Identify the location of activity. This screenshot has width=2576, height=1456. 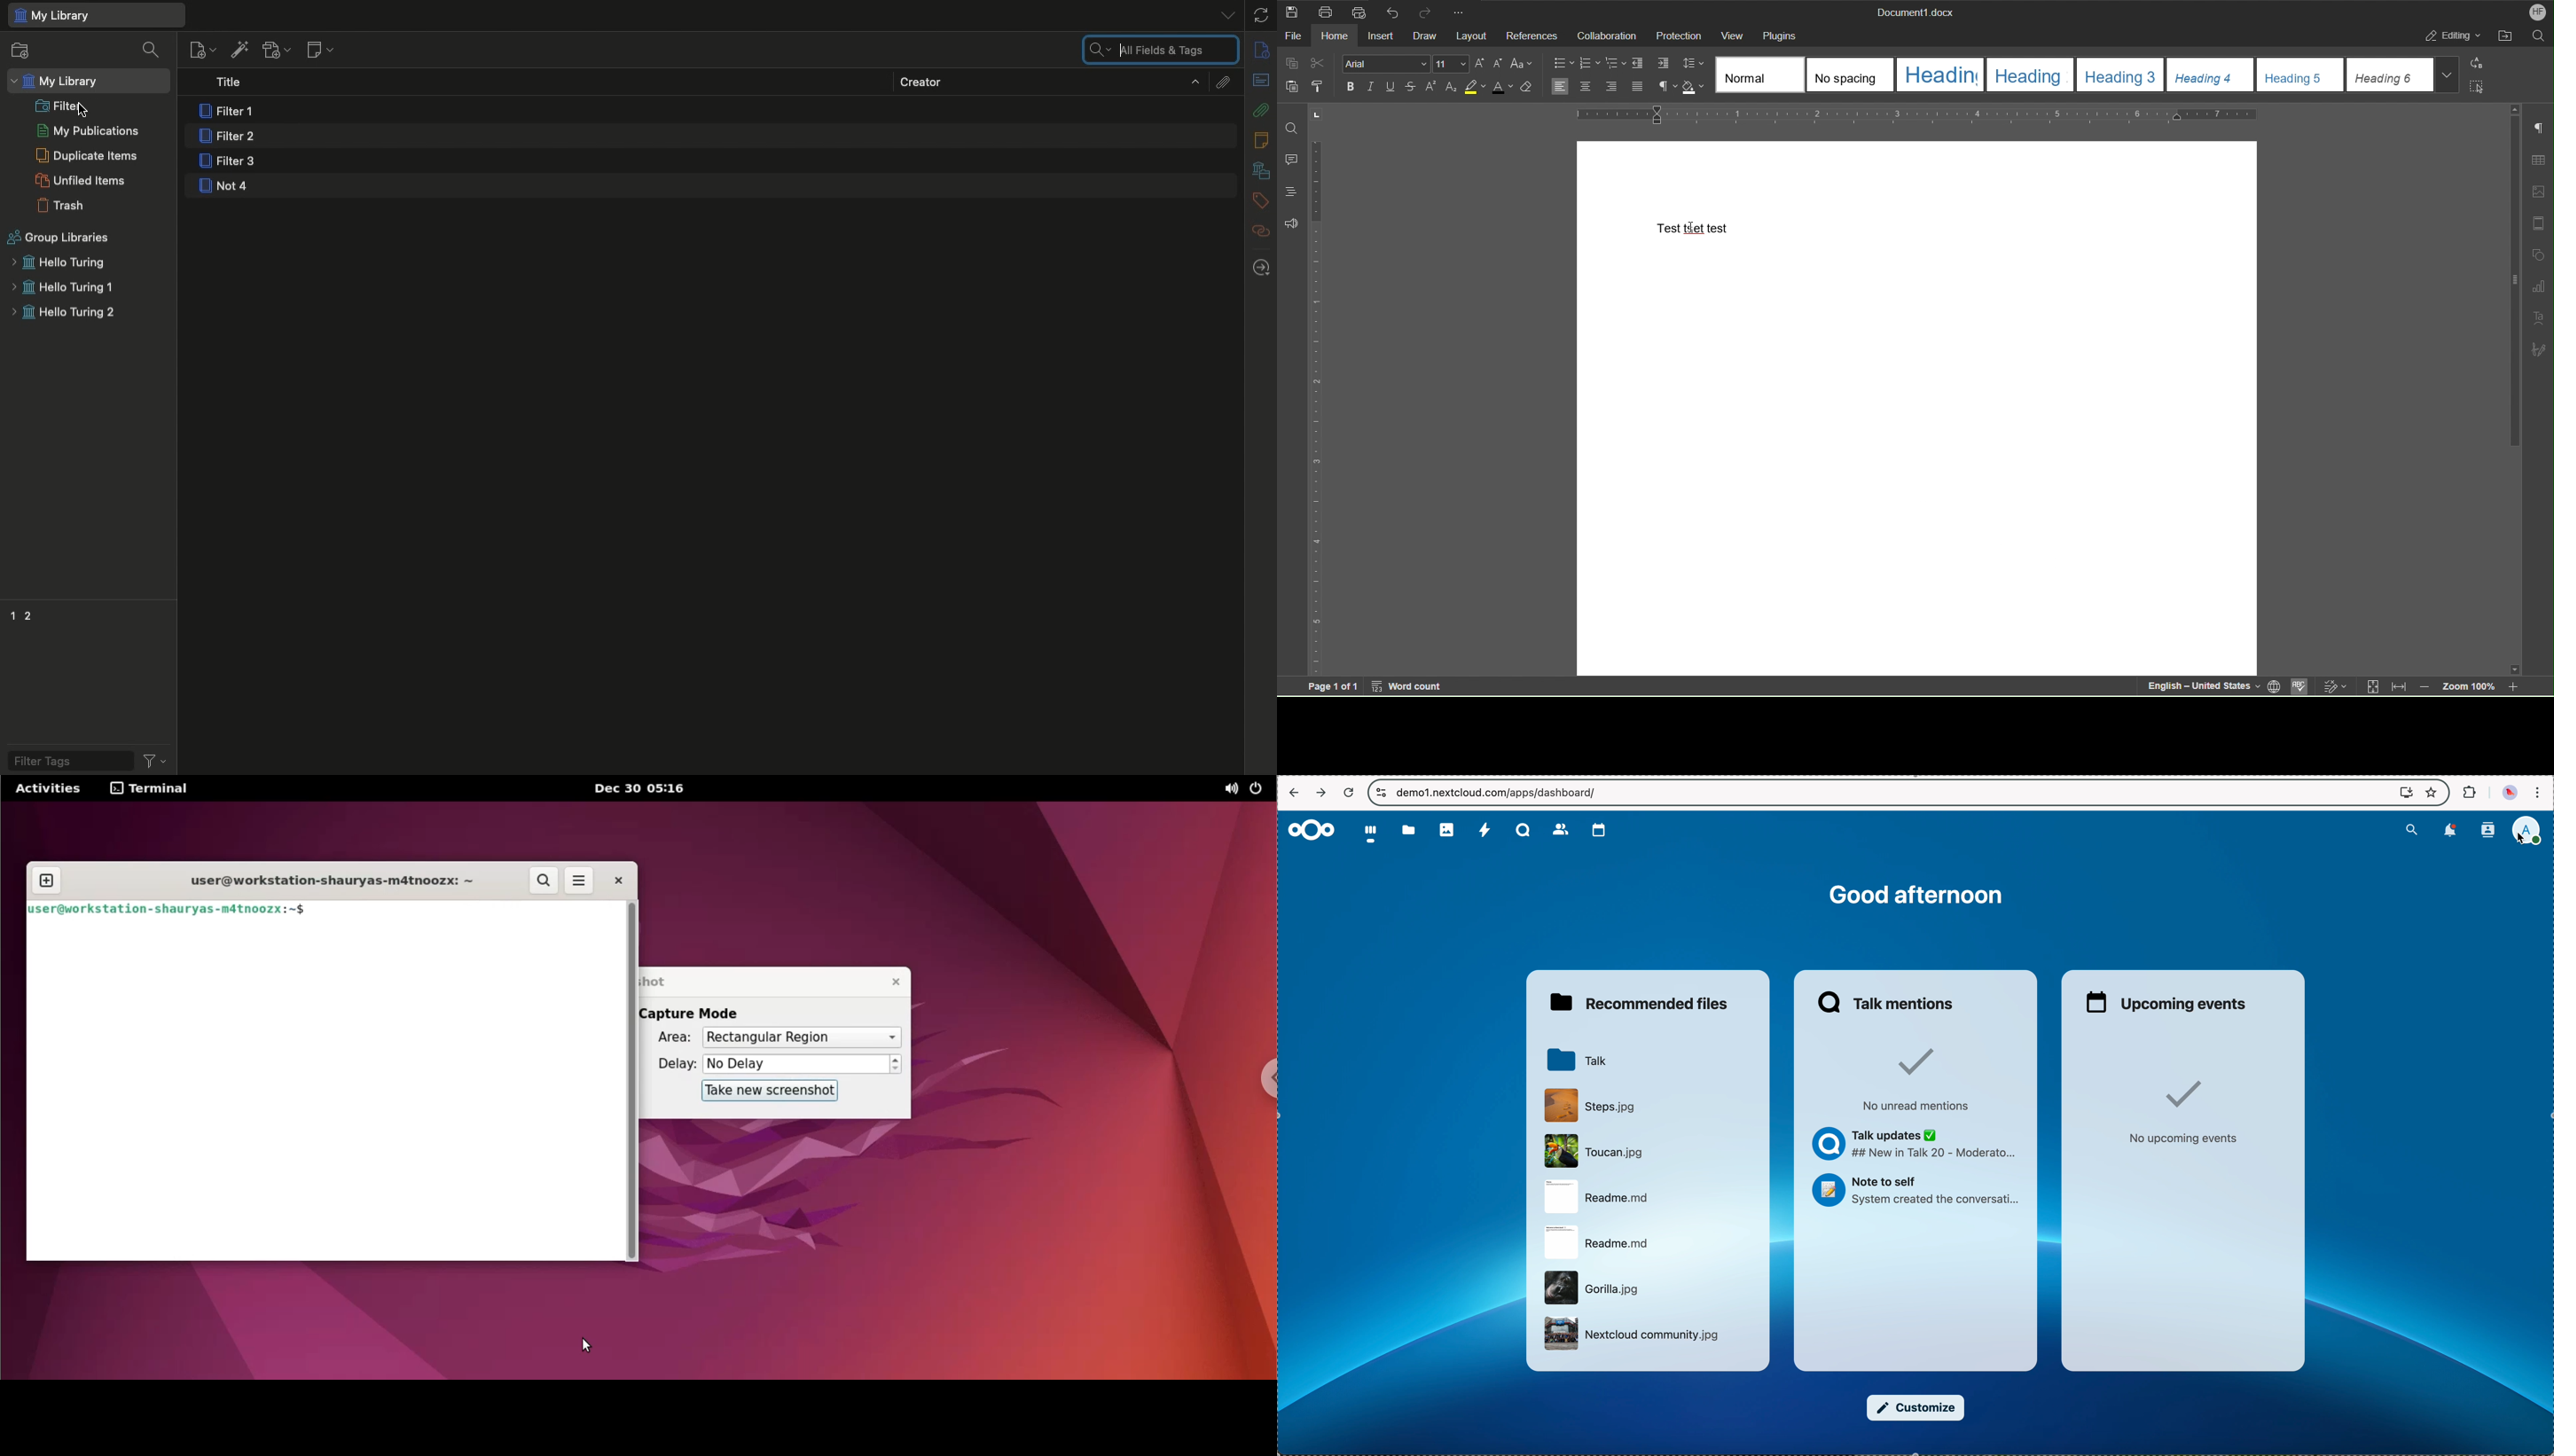
(1483, 831).